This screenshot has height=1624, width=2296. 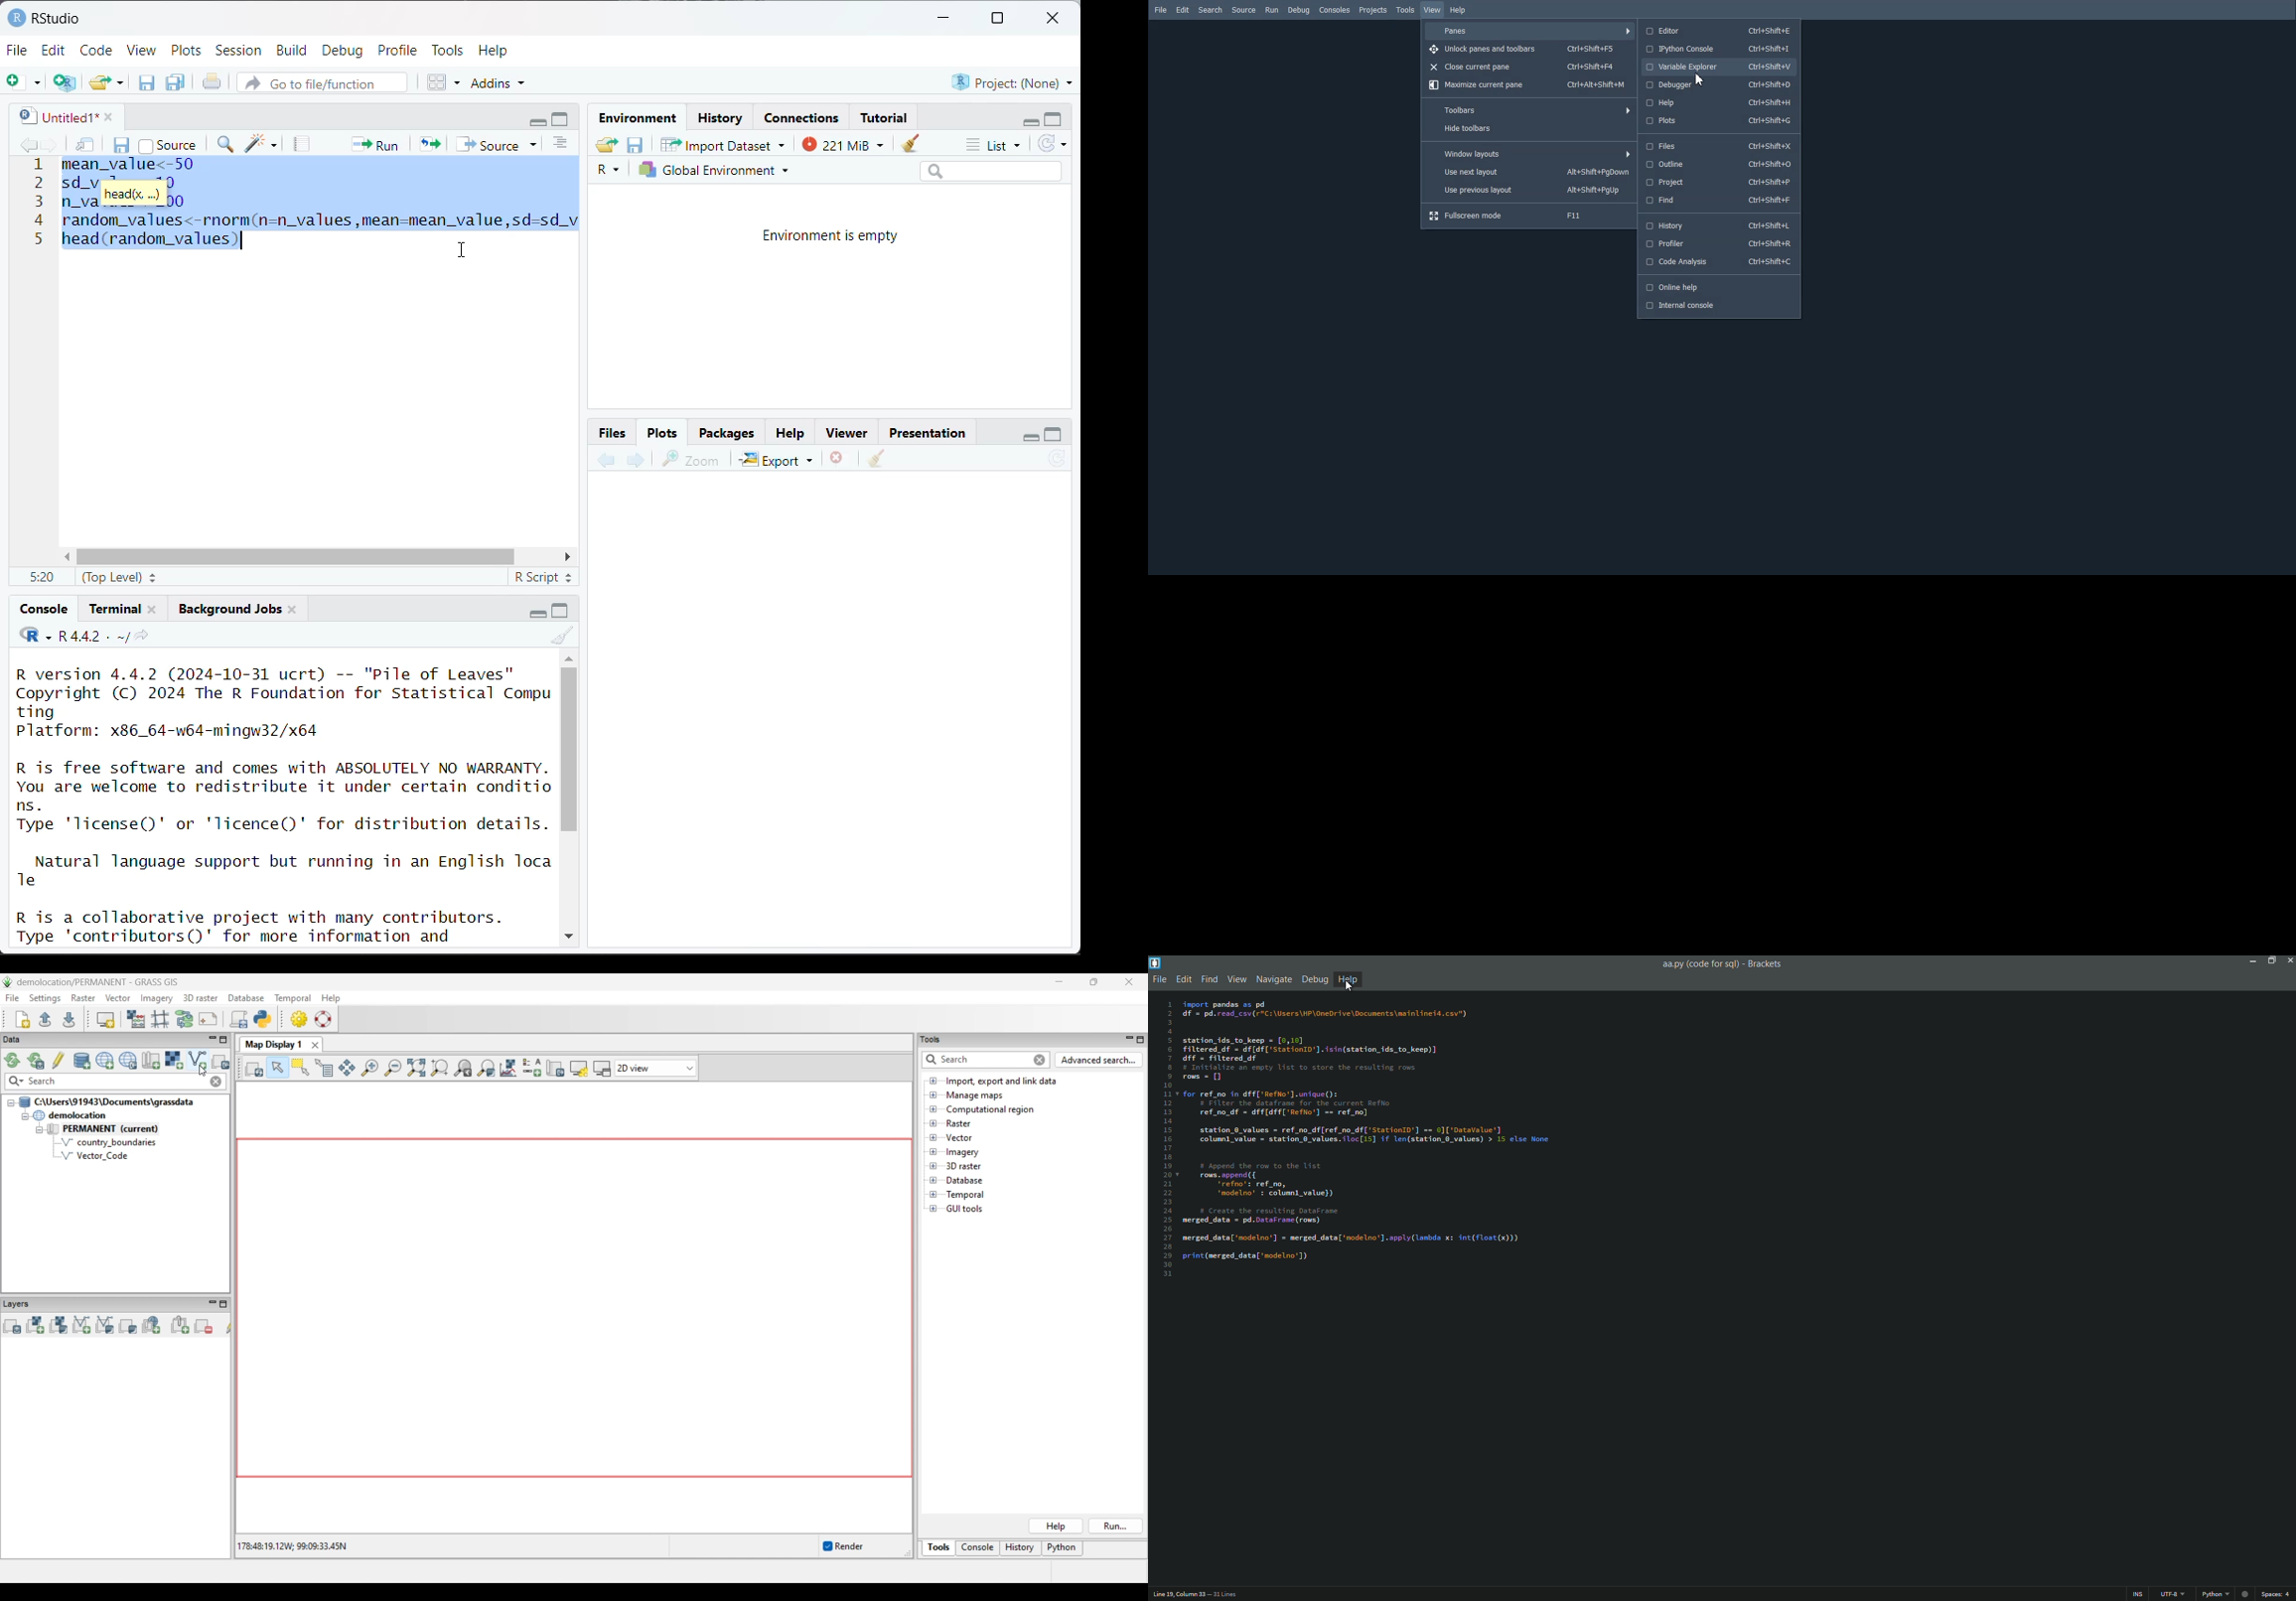 I want to click on app name, so click(x=1766, y=964).